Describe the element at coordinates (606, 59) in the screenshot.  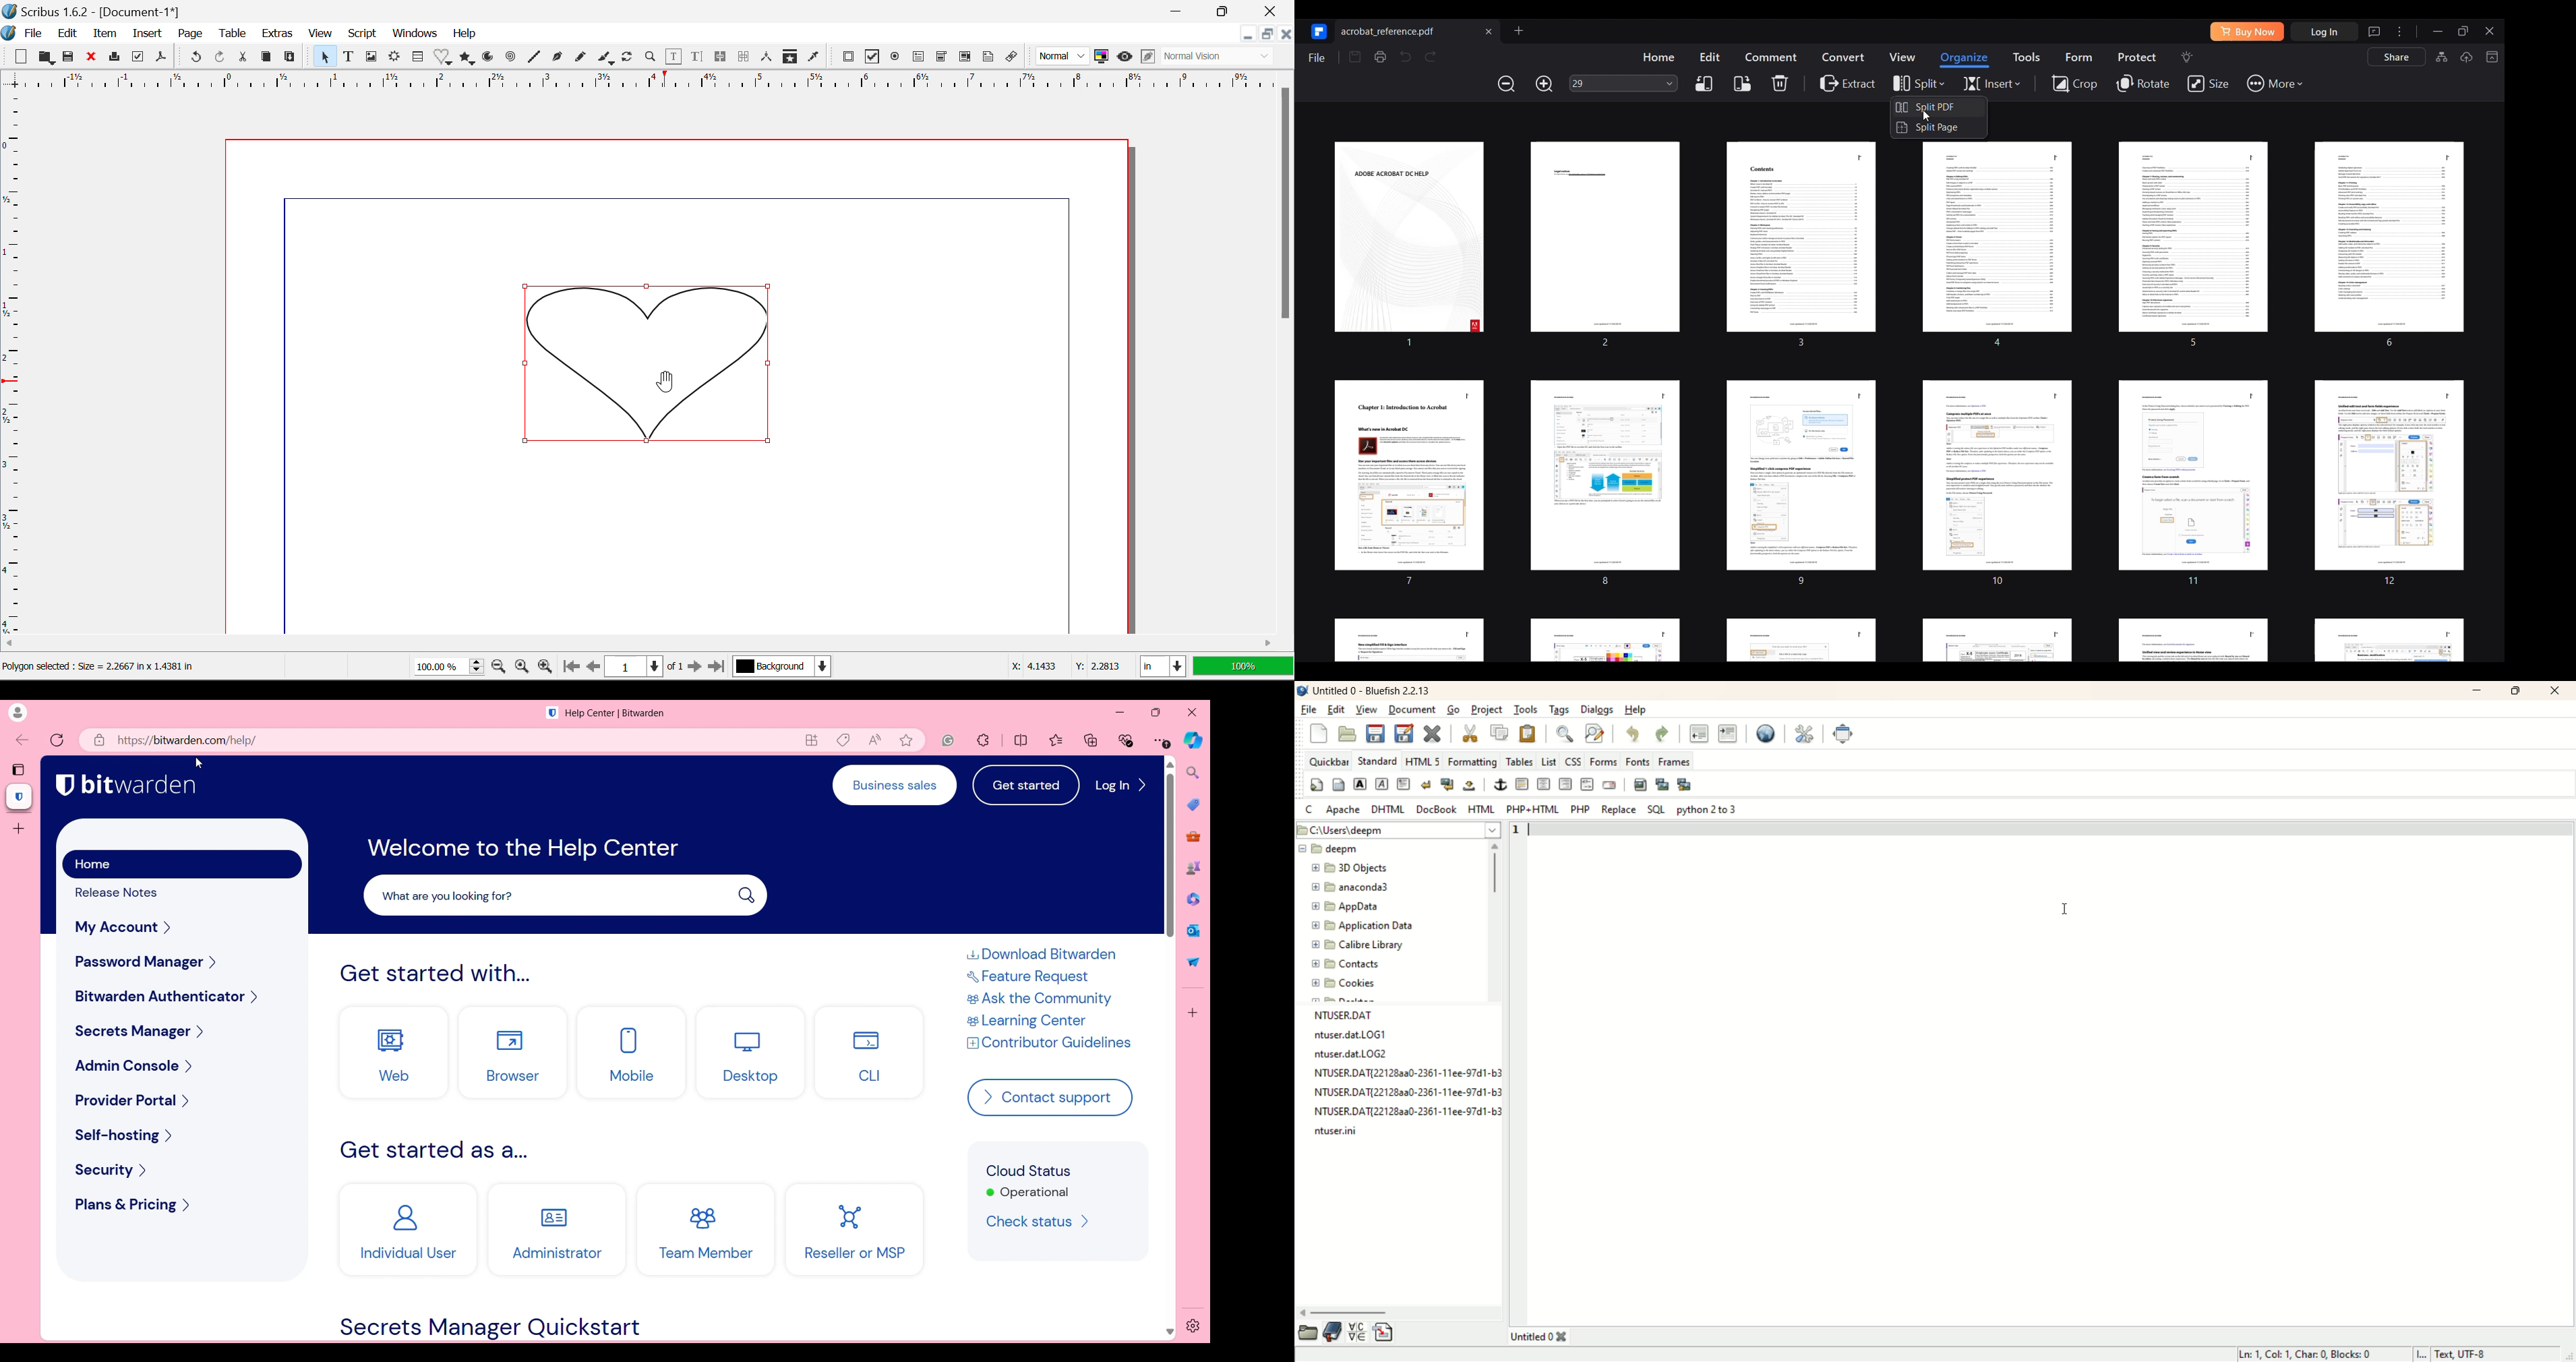
I see `Calligraphic Curve` at that location.